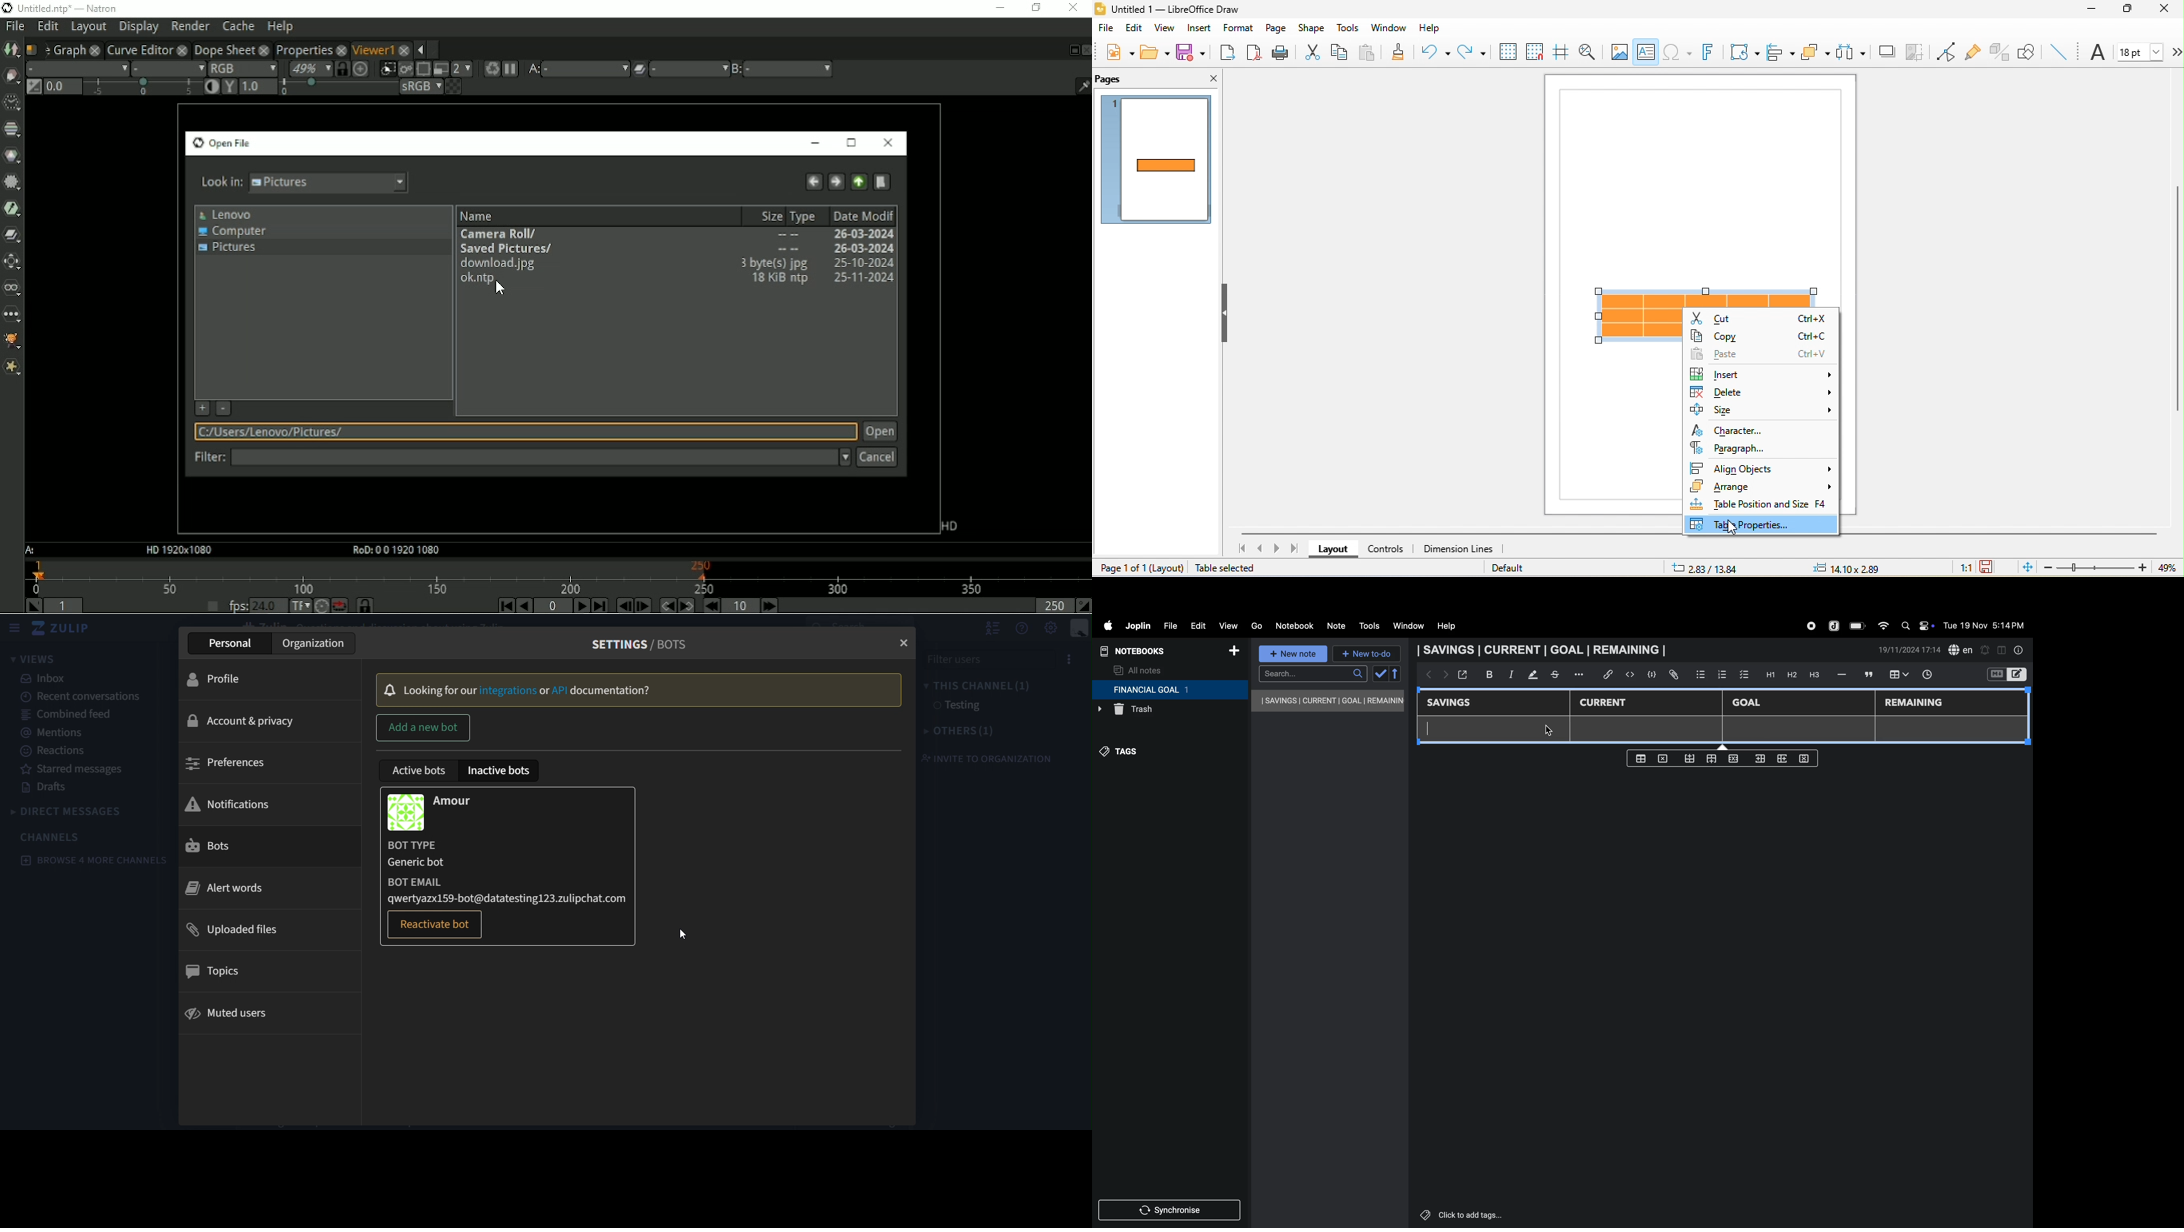 Image resolution: width=2184 pixels, height=1232 pixels. I want to click on delete rows, so click(1805, 758).